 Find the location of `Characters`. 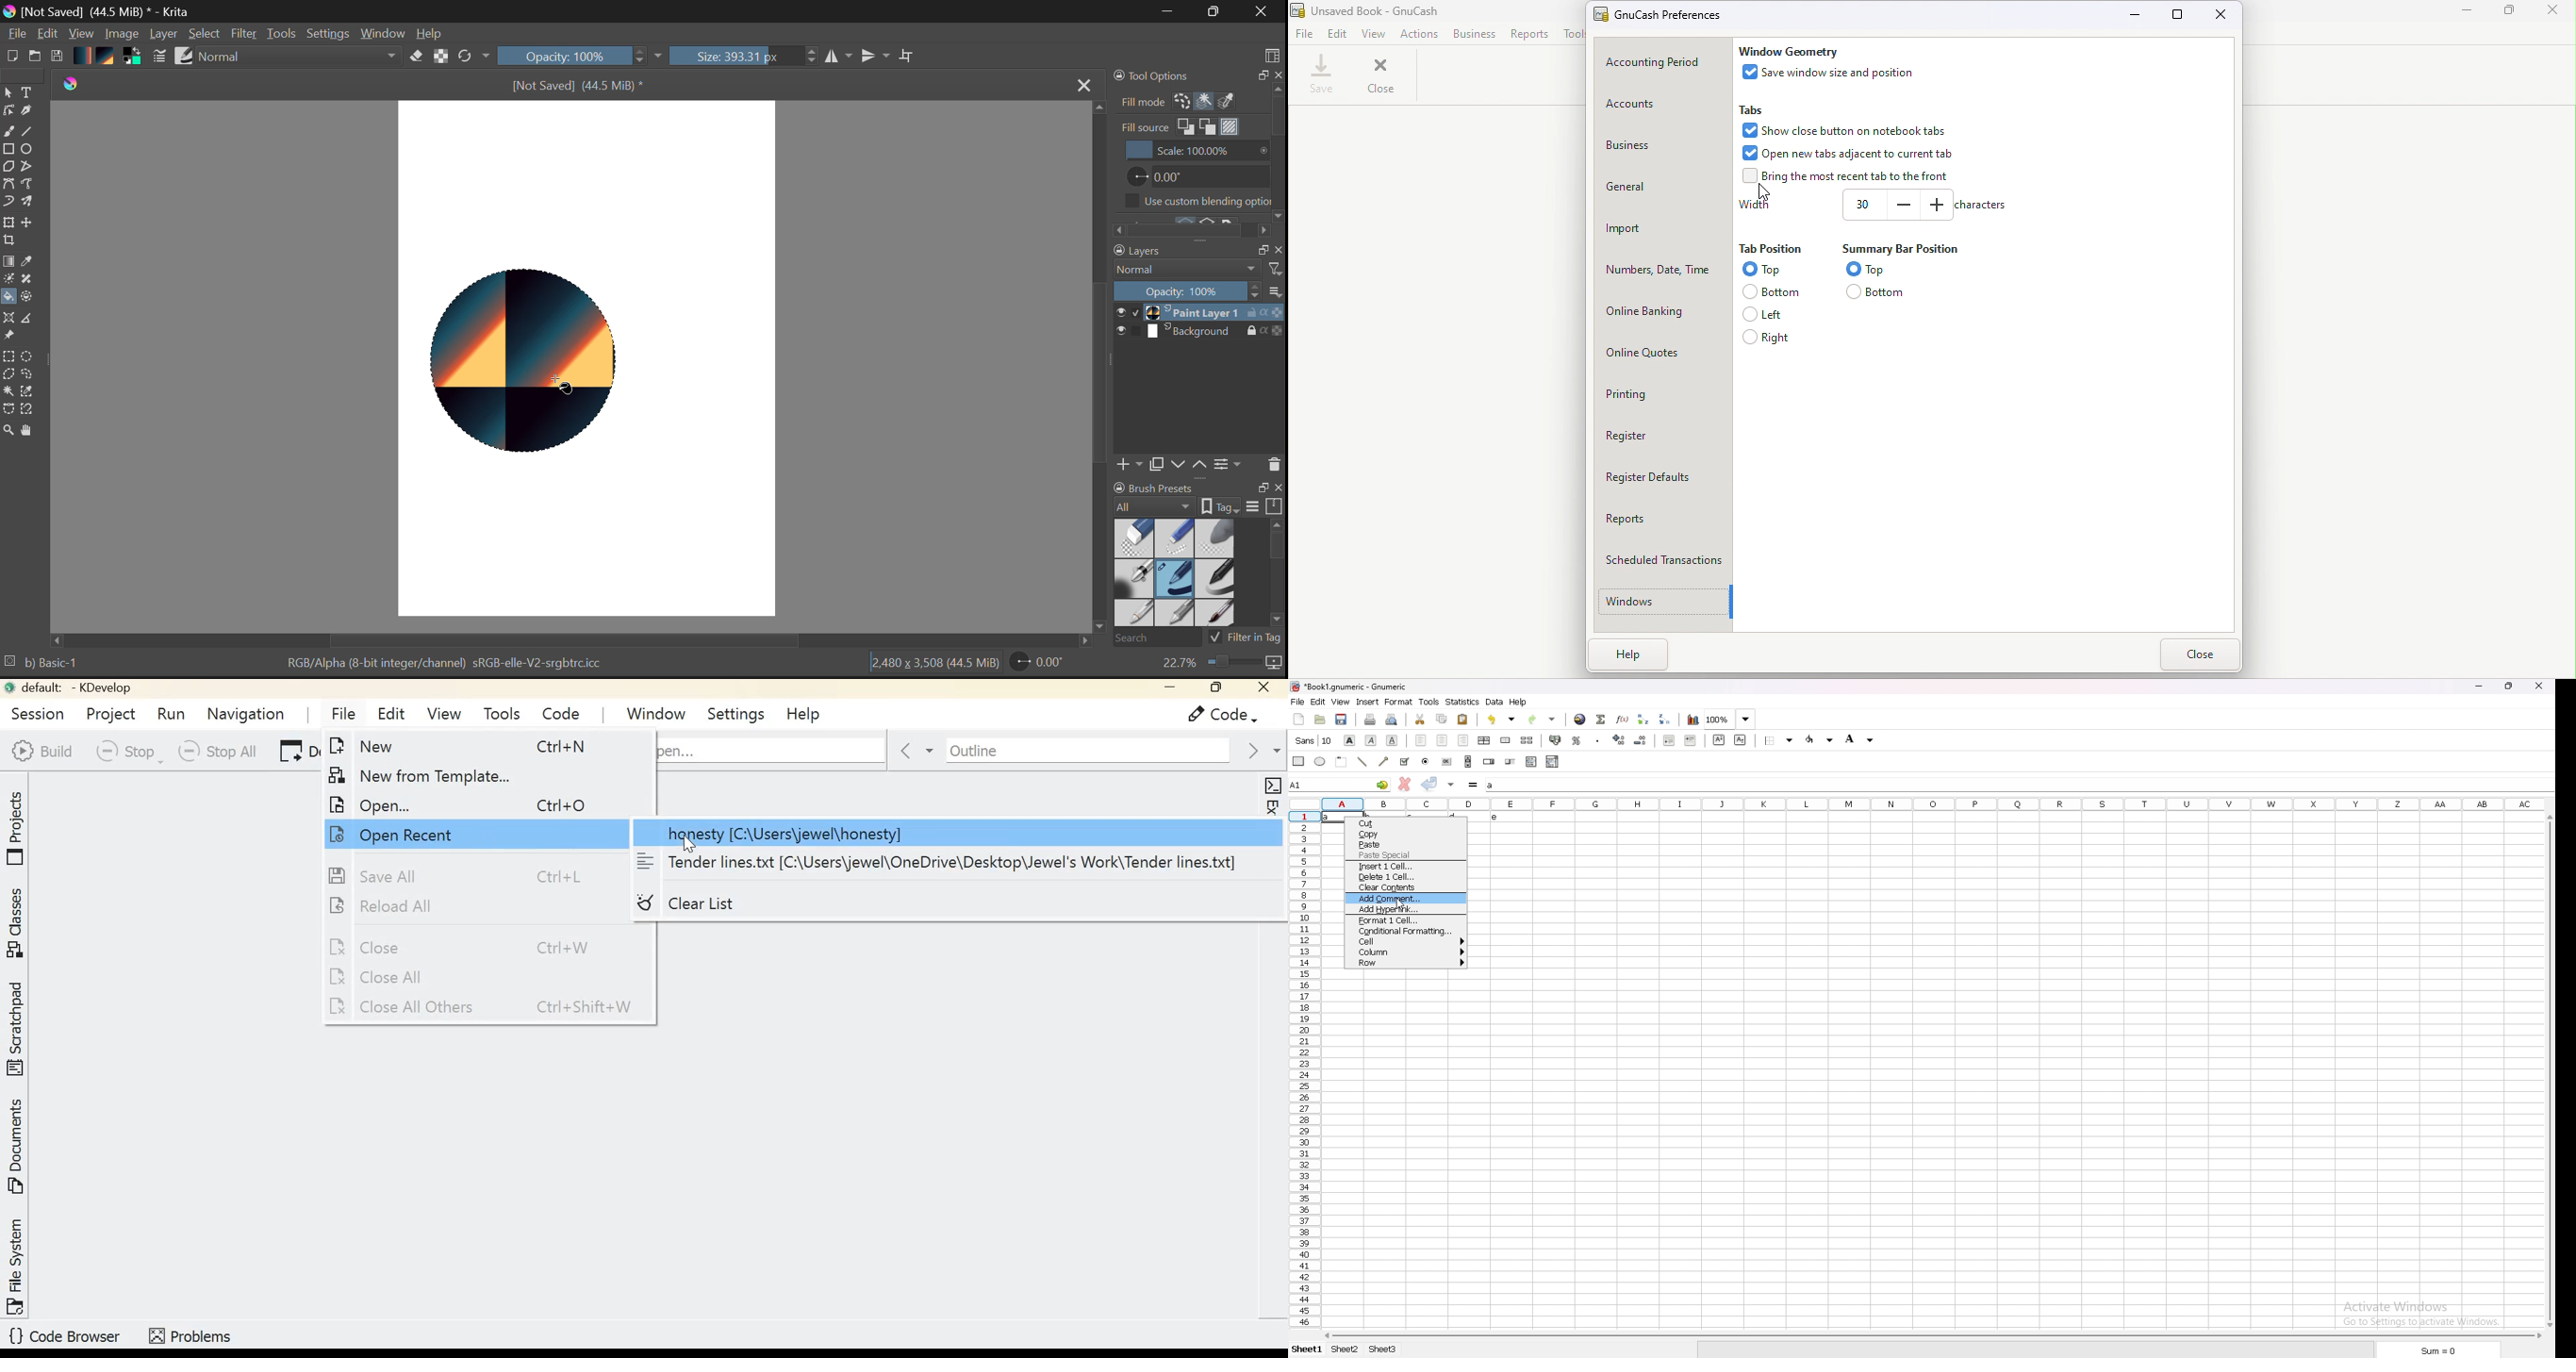

Characters is located at coordinates (1979, 205).